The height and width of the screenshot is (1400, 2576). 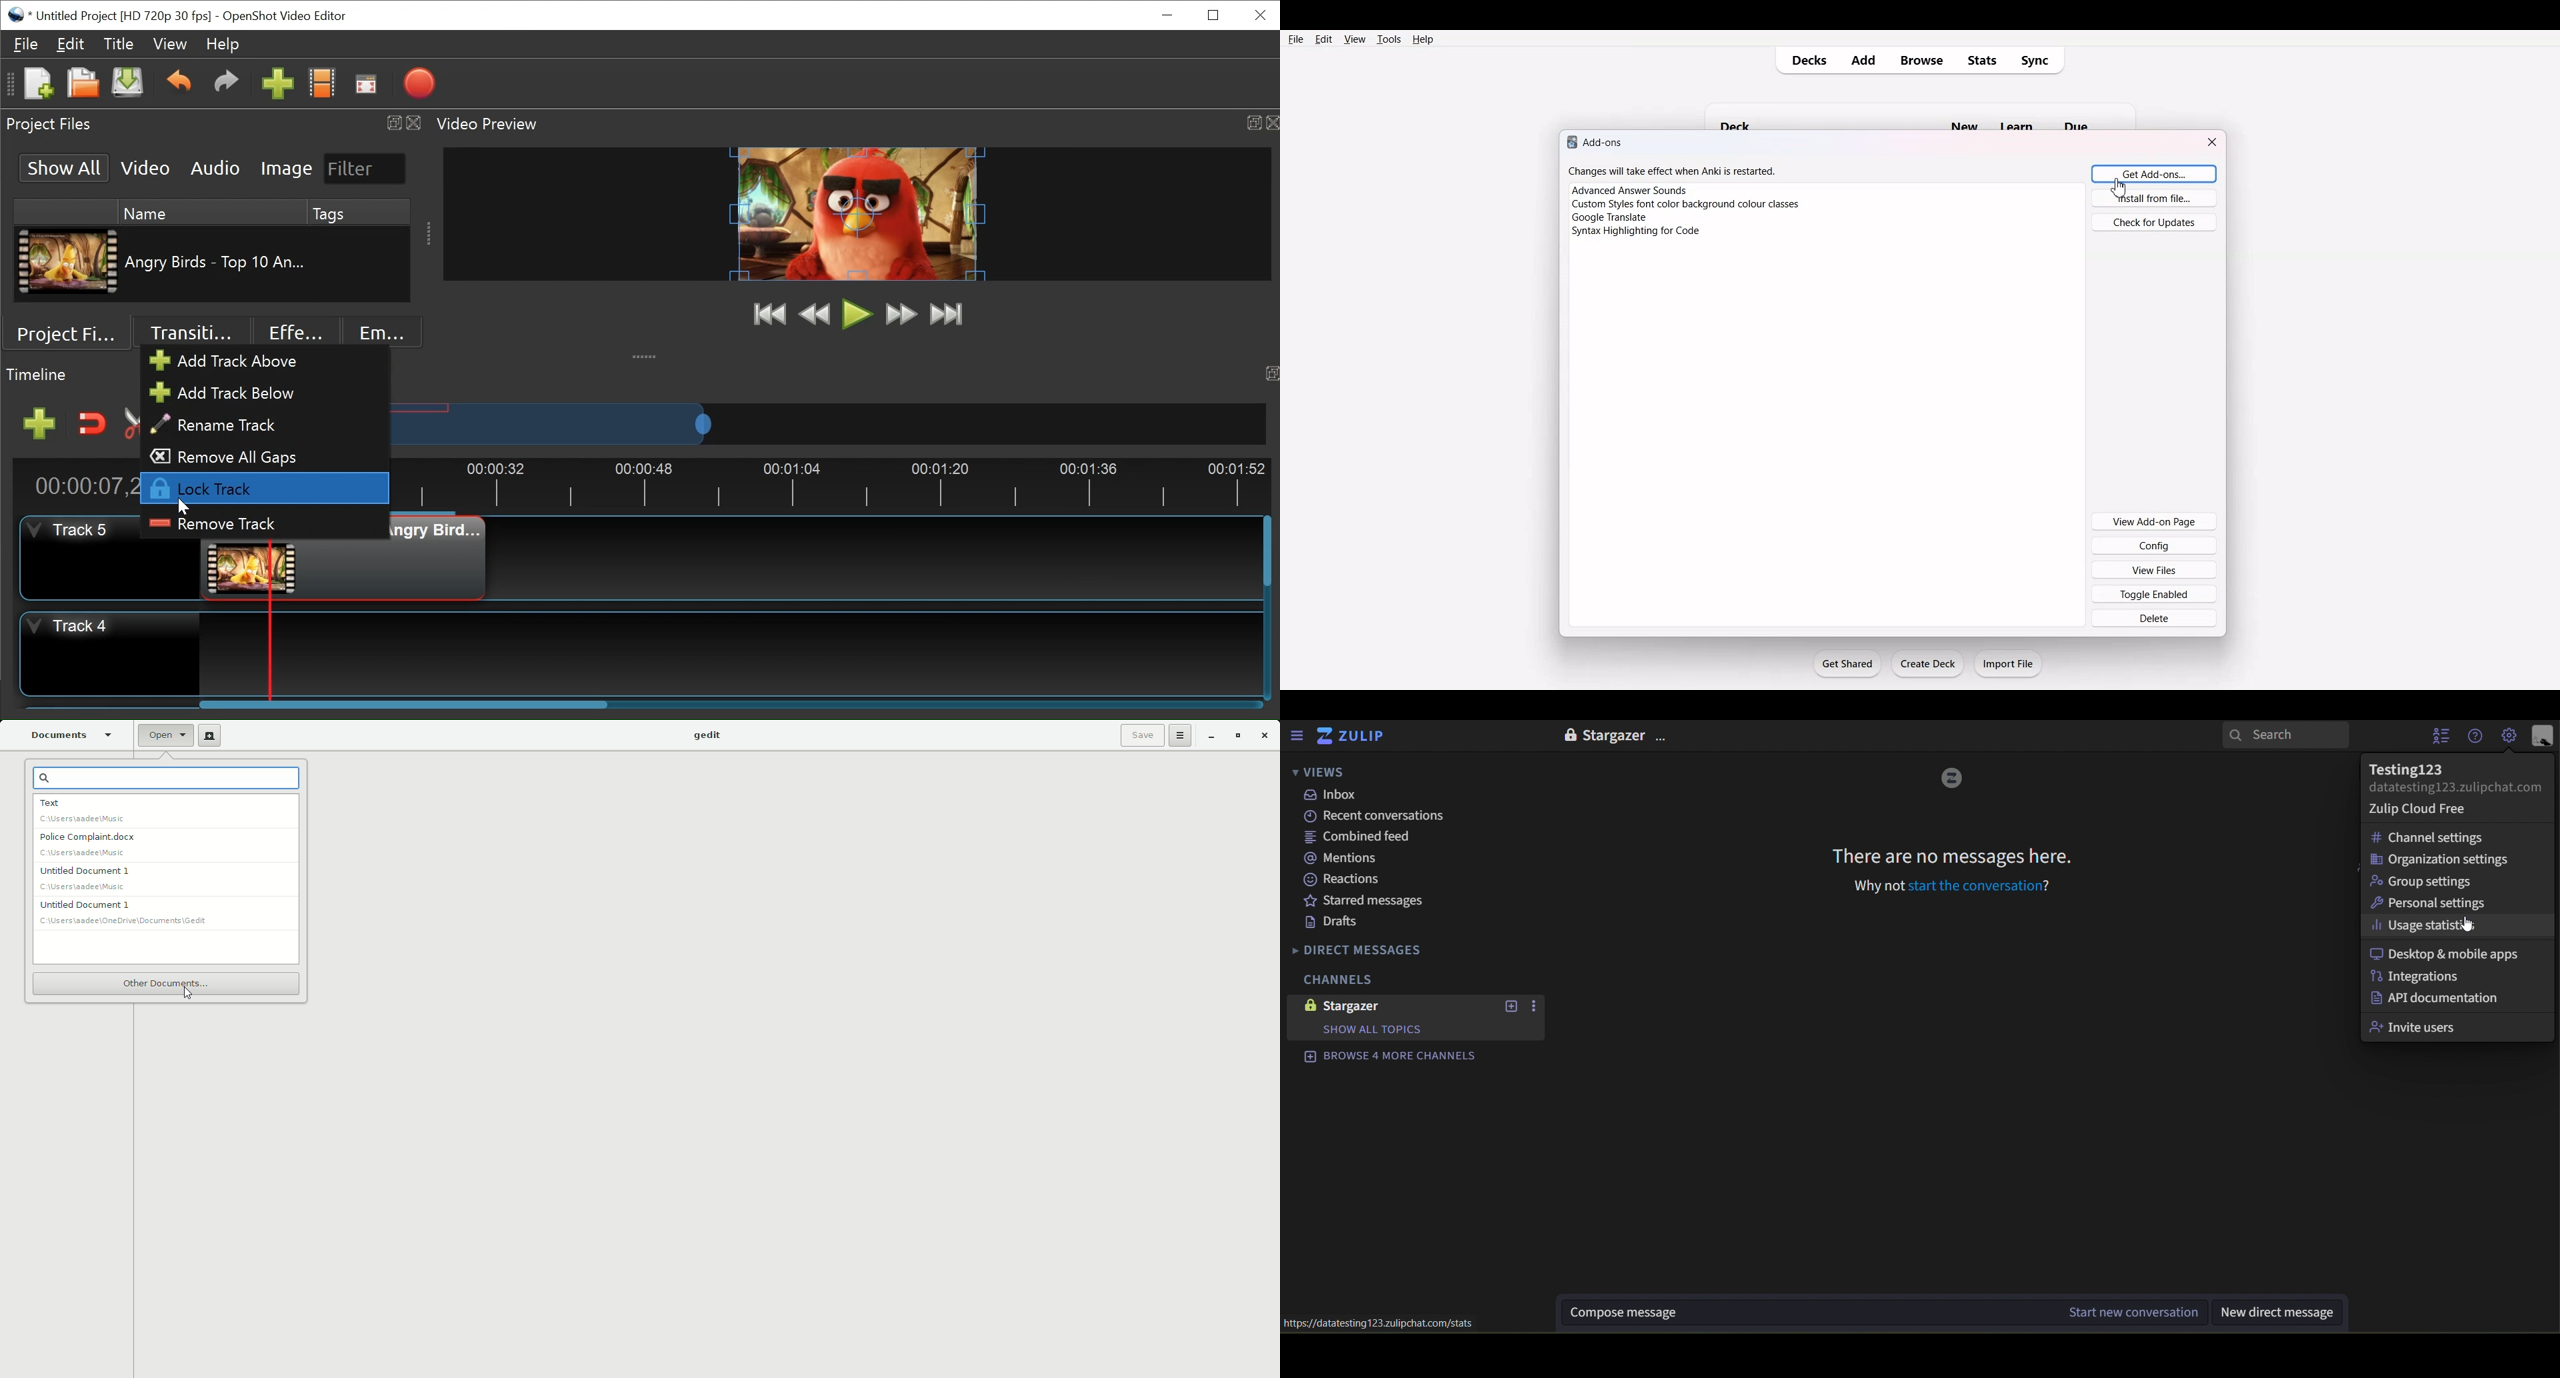 I want to click on group settings, so click(x=2419, y=882).